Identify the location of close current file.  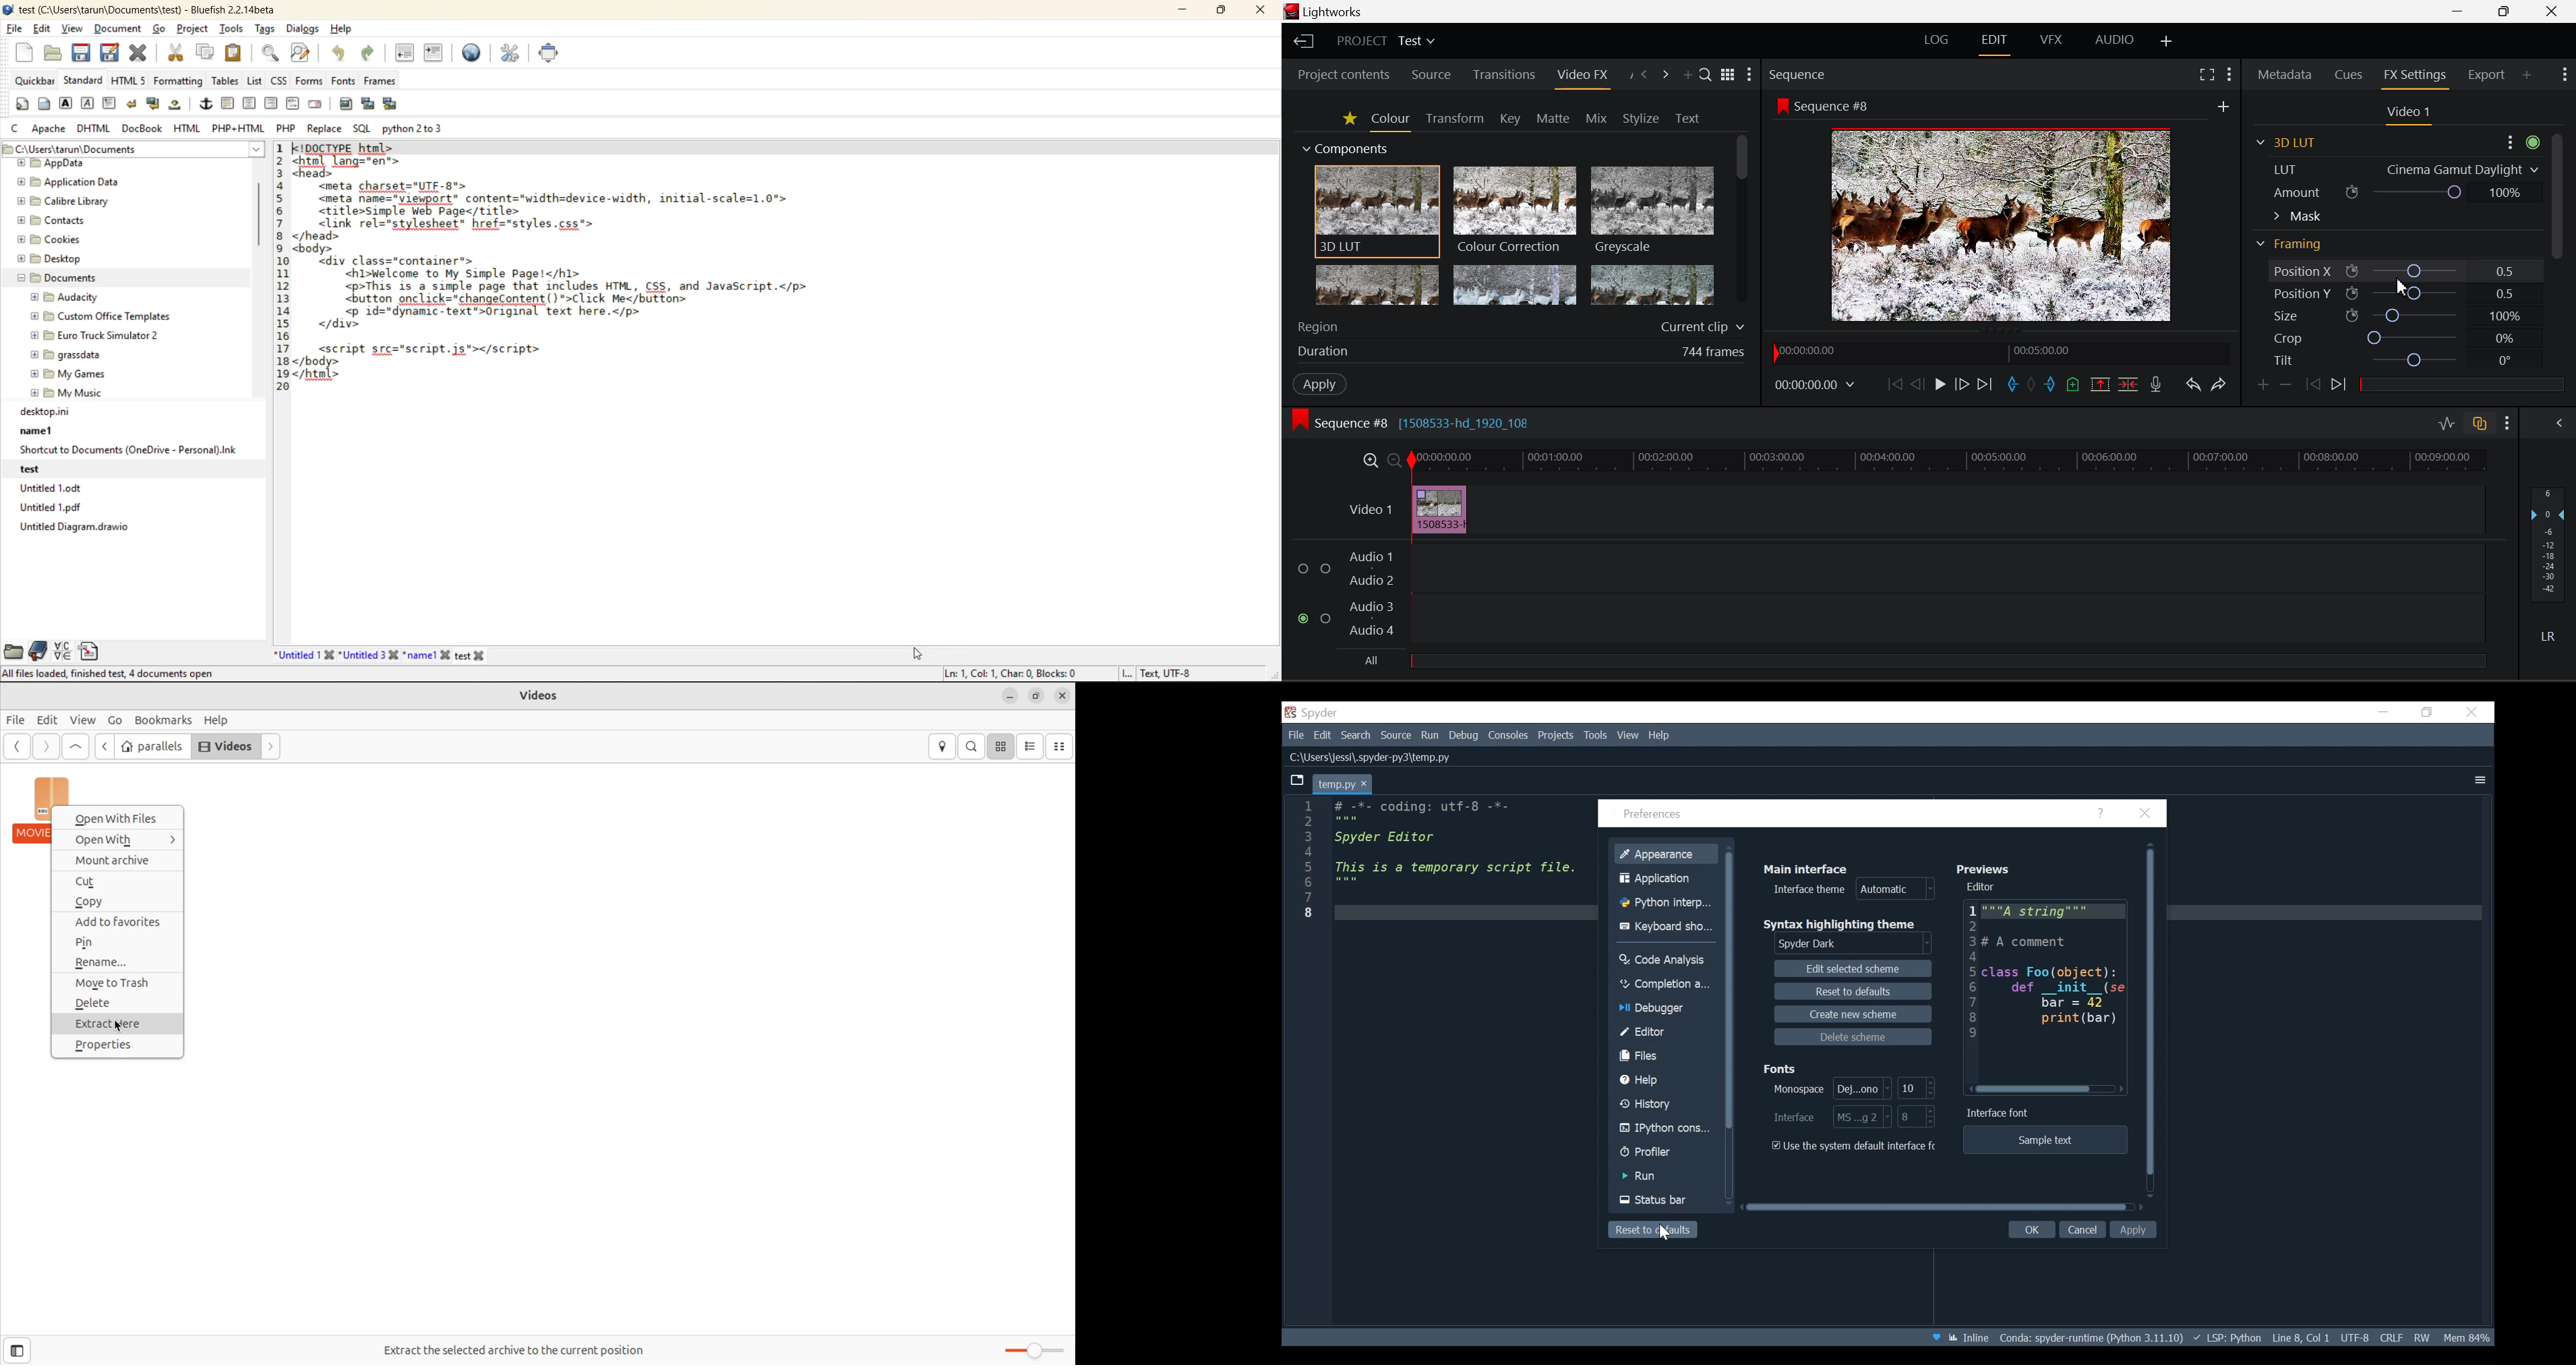
(141, 53).